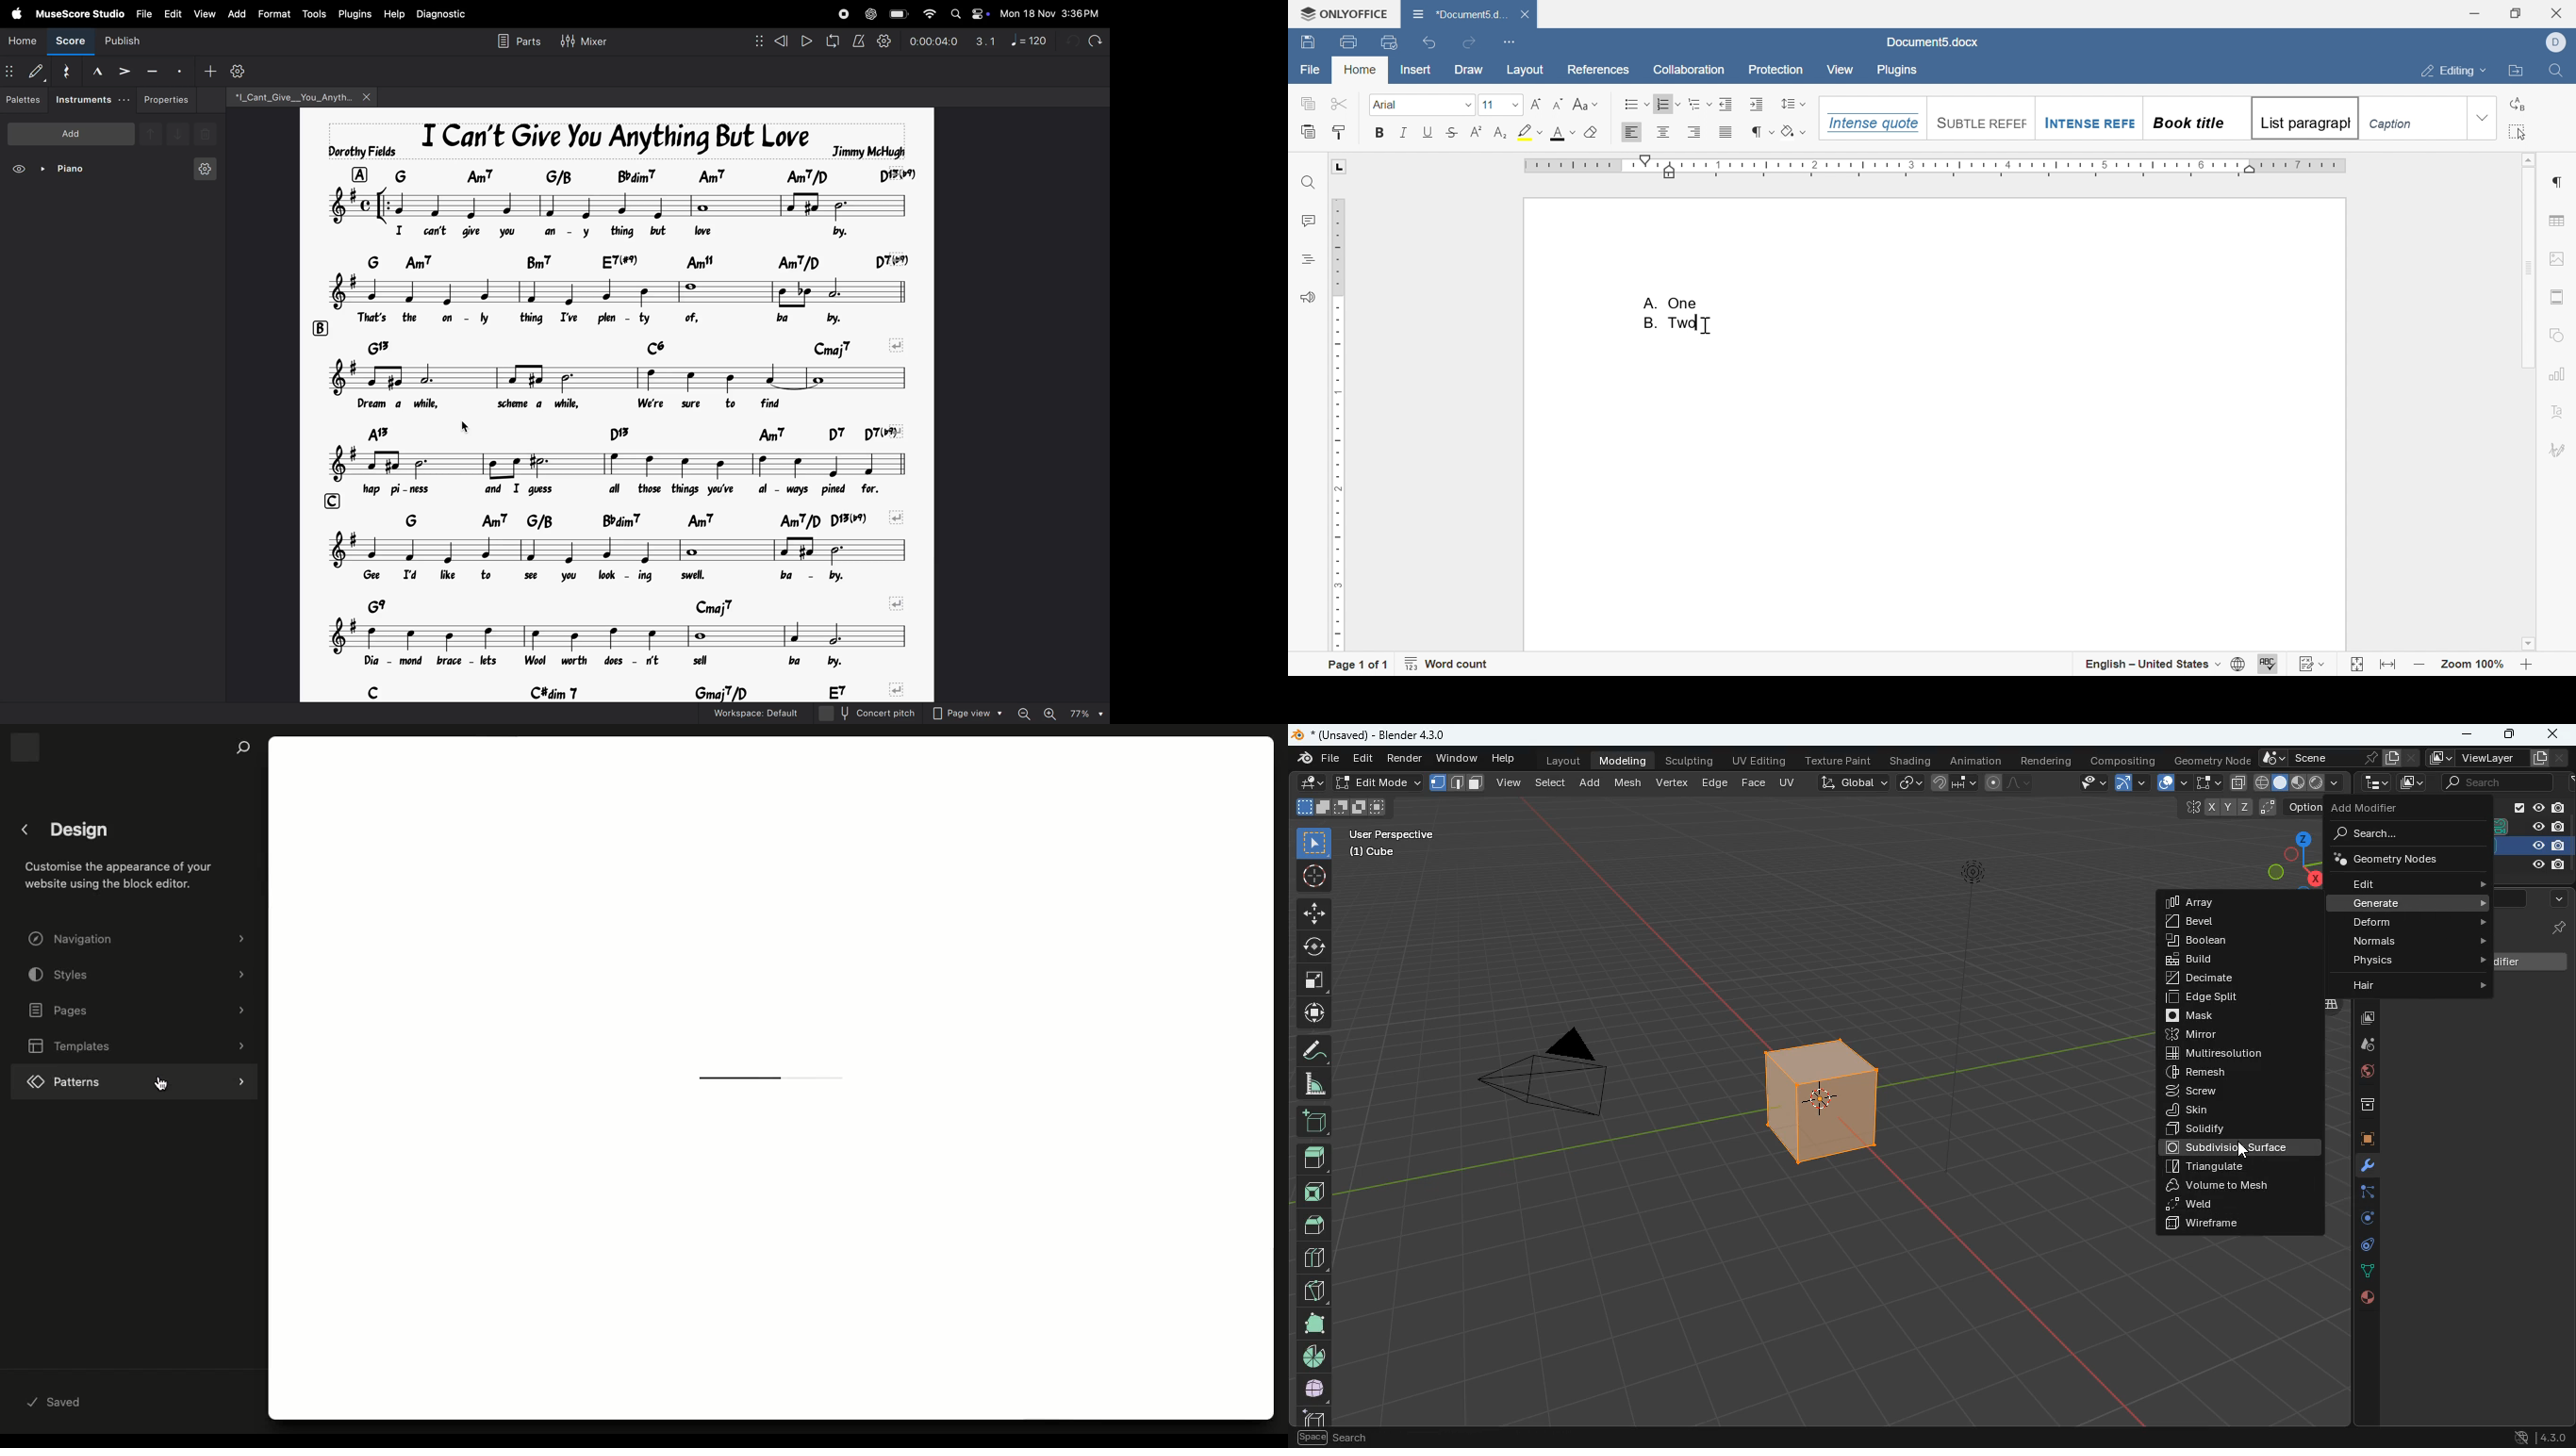 The height and width of the screenshot is (1456, 2576). I want to click on link, so click(1911, 782).